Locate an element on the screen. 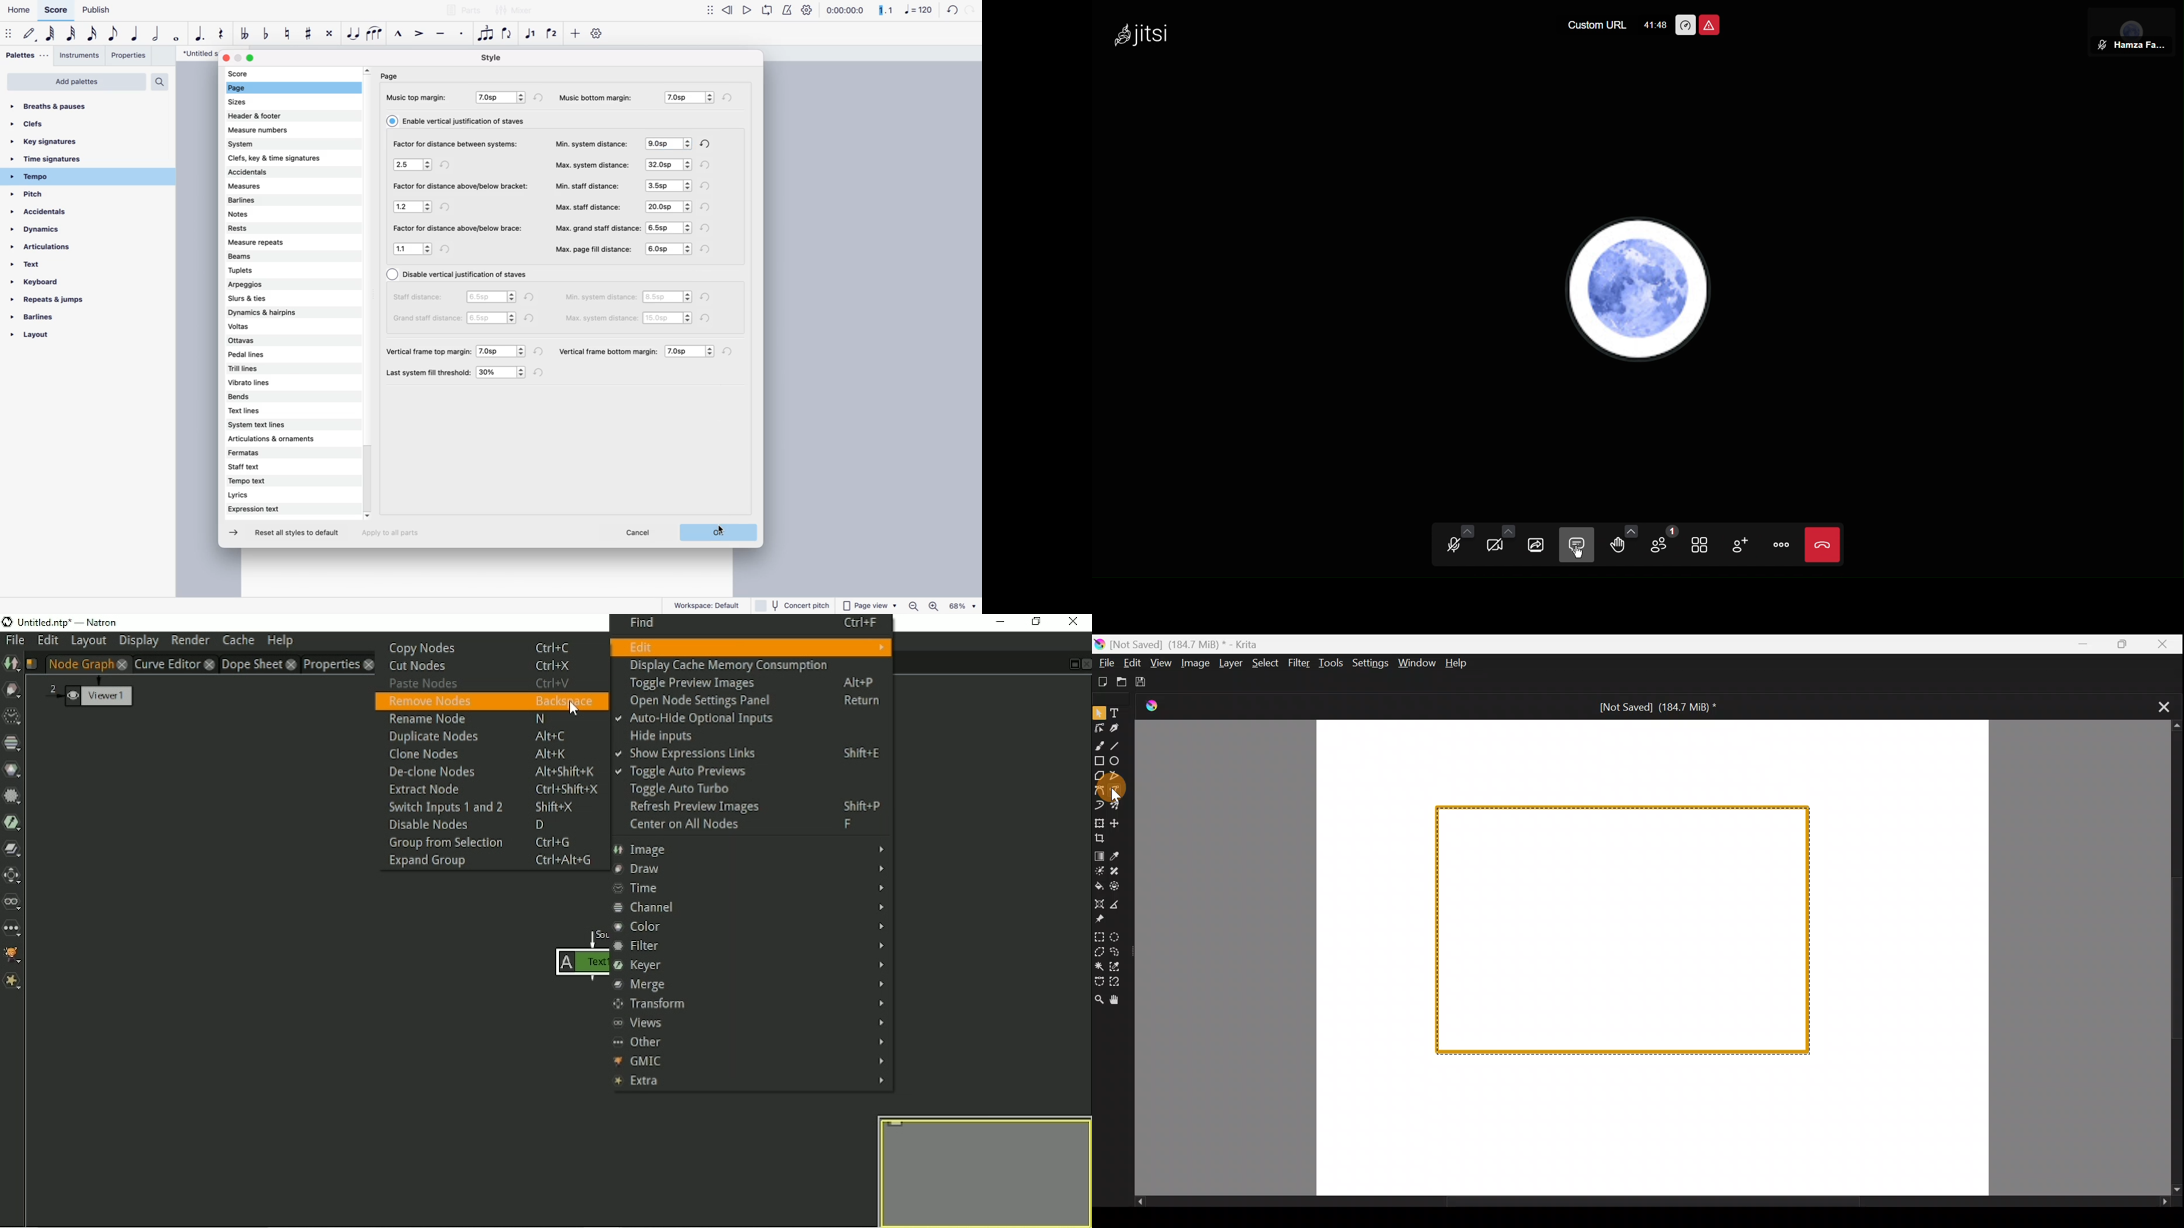  notes is located at coordinates (265, 215).